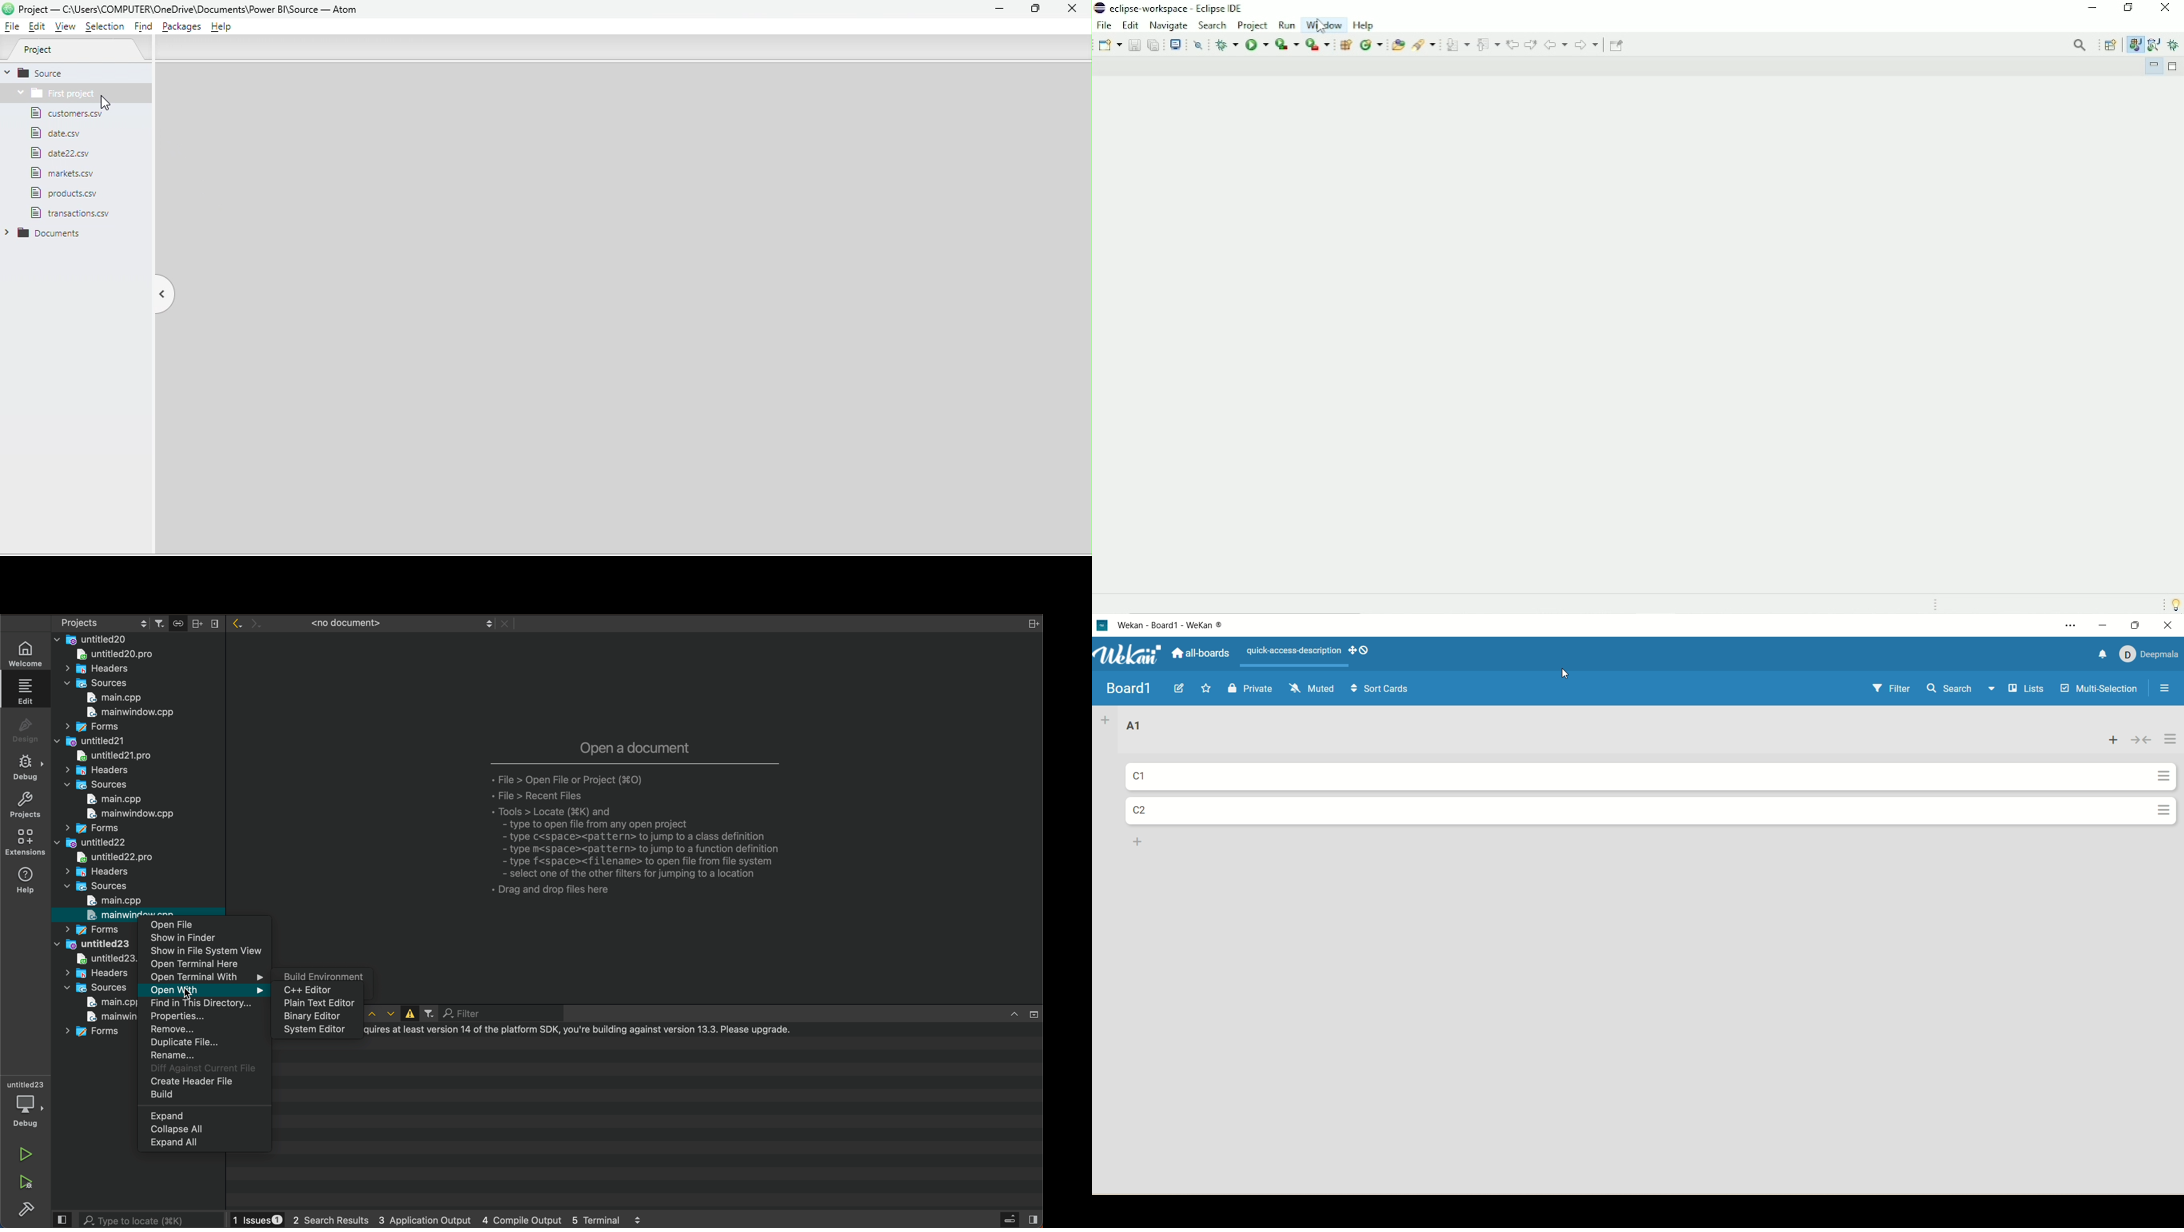 The image size is (2184, 1232). What do you see at coordinates (180, 28) in the screenshot?
I see `Packages` at bounding box center [180, 28].